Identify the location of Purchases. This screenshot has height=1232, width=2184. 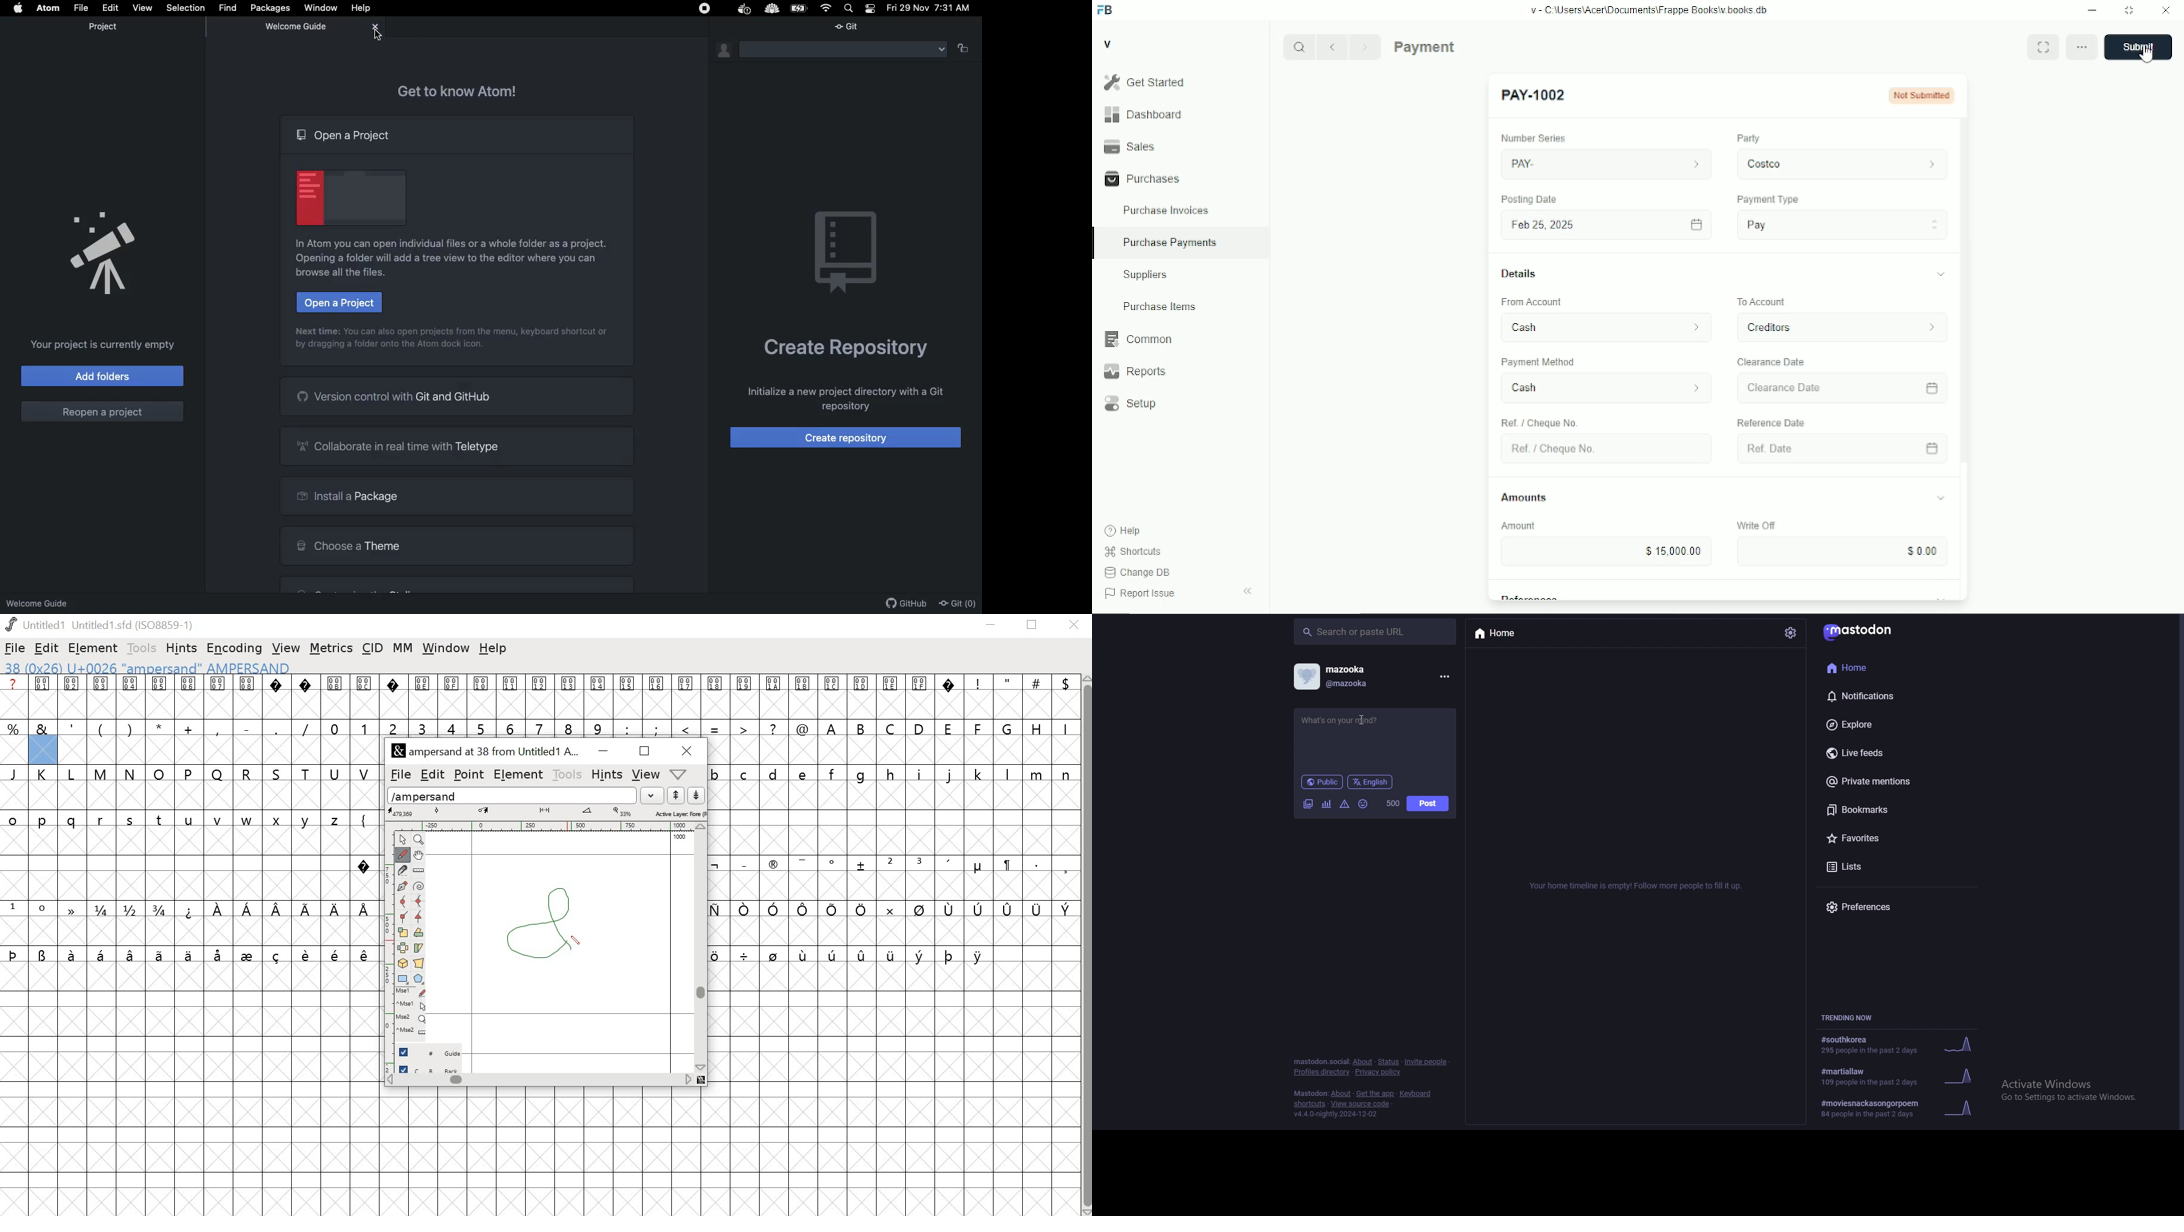
(1180, 178).